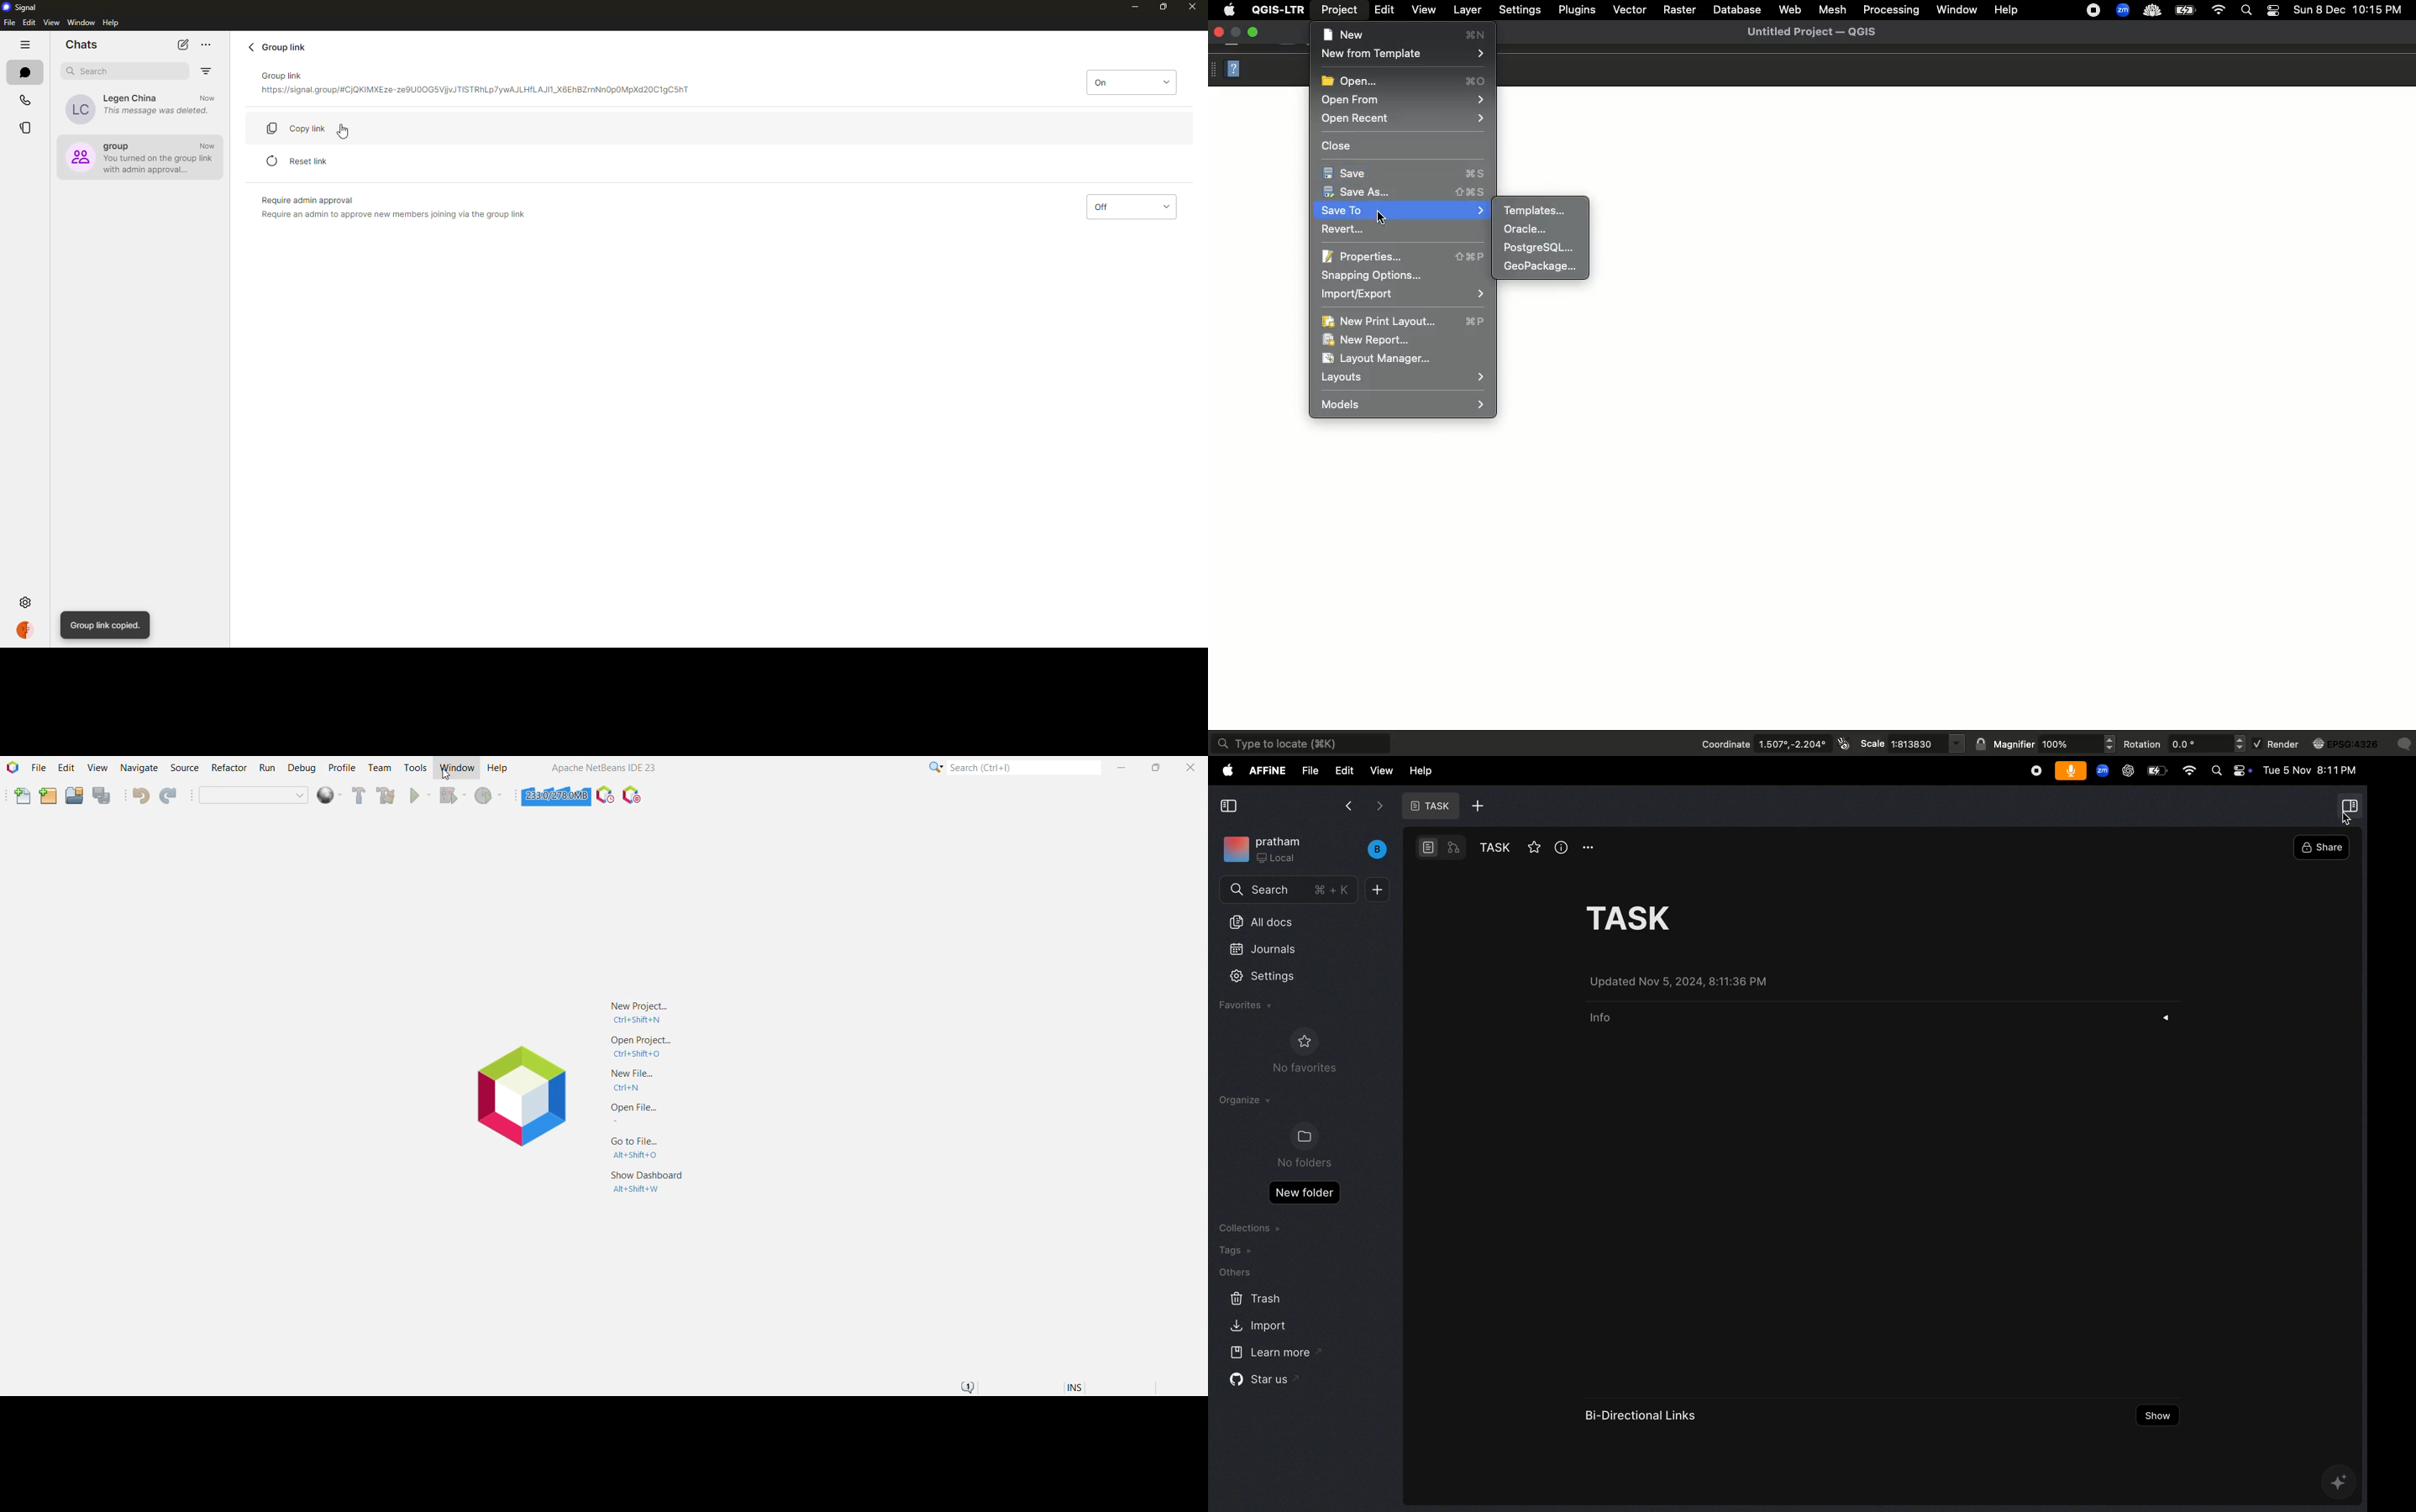 The height and width of the screenshot is (1512, 2436). Describe the element at coordinates (184, 44) in the screenshot. I see `new chat` at that location.